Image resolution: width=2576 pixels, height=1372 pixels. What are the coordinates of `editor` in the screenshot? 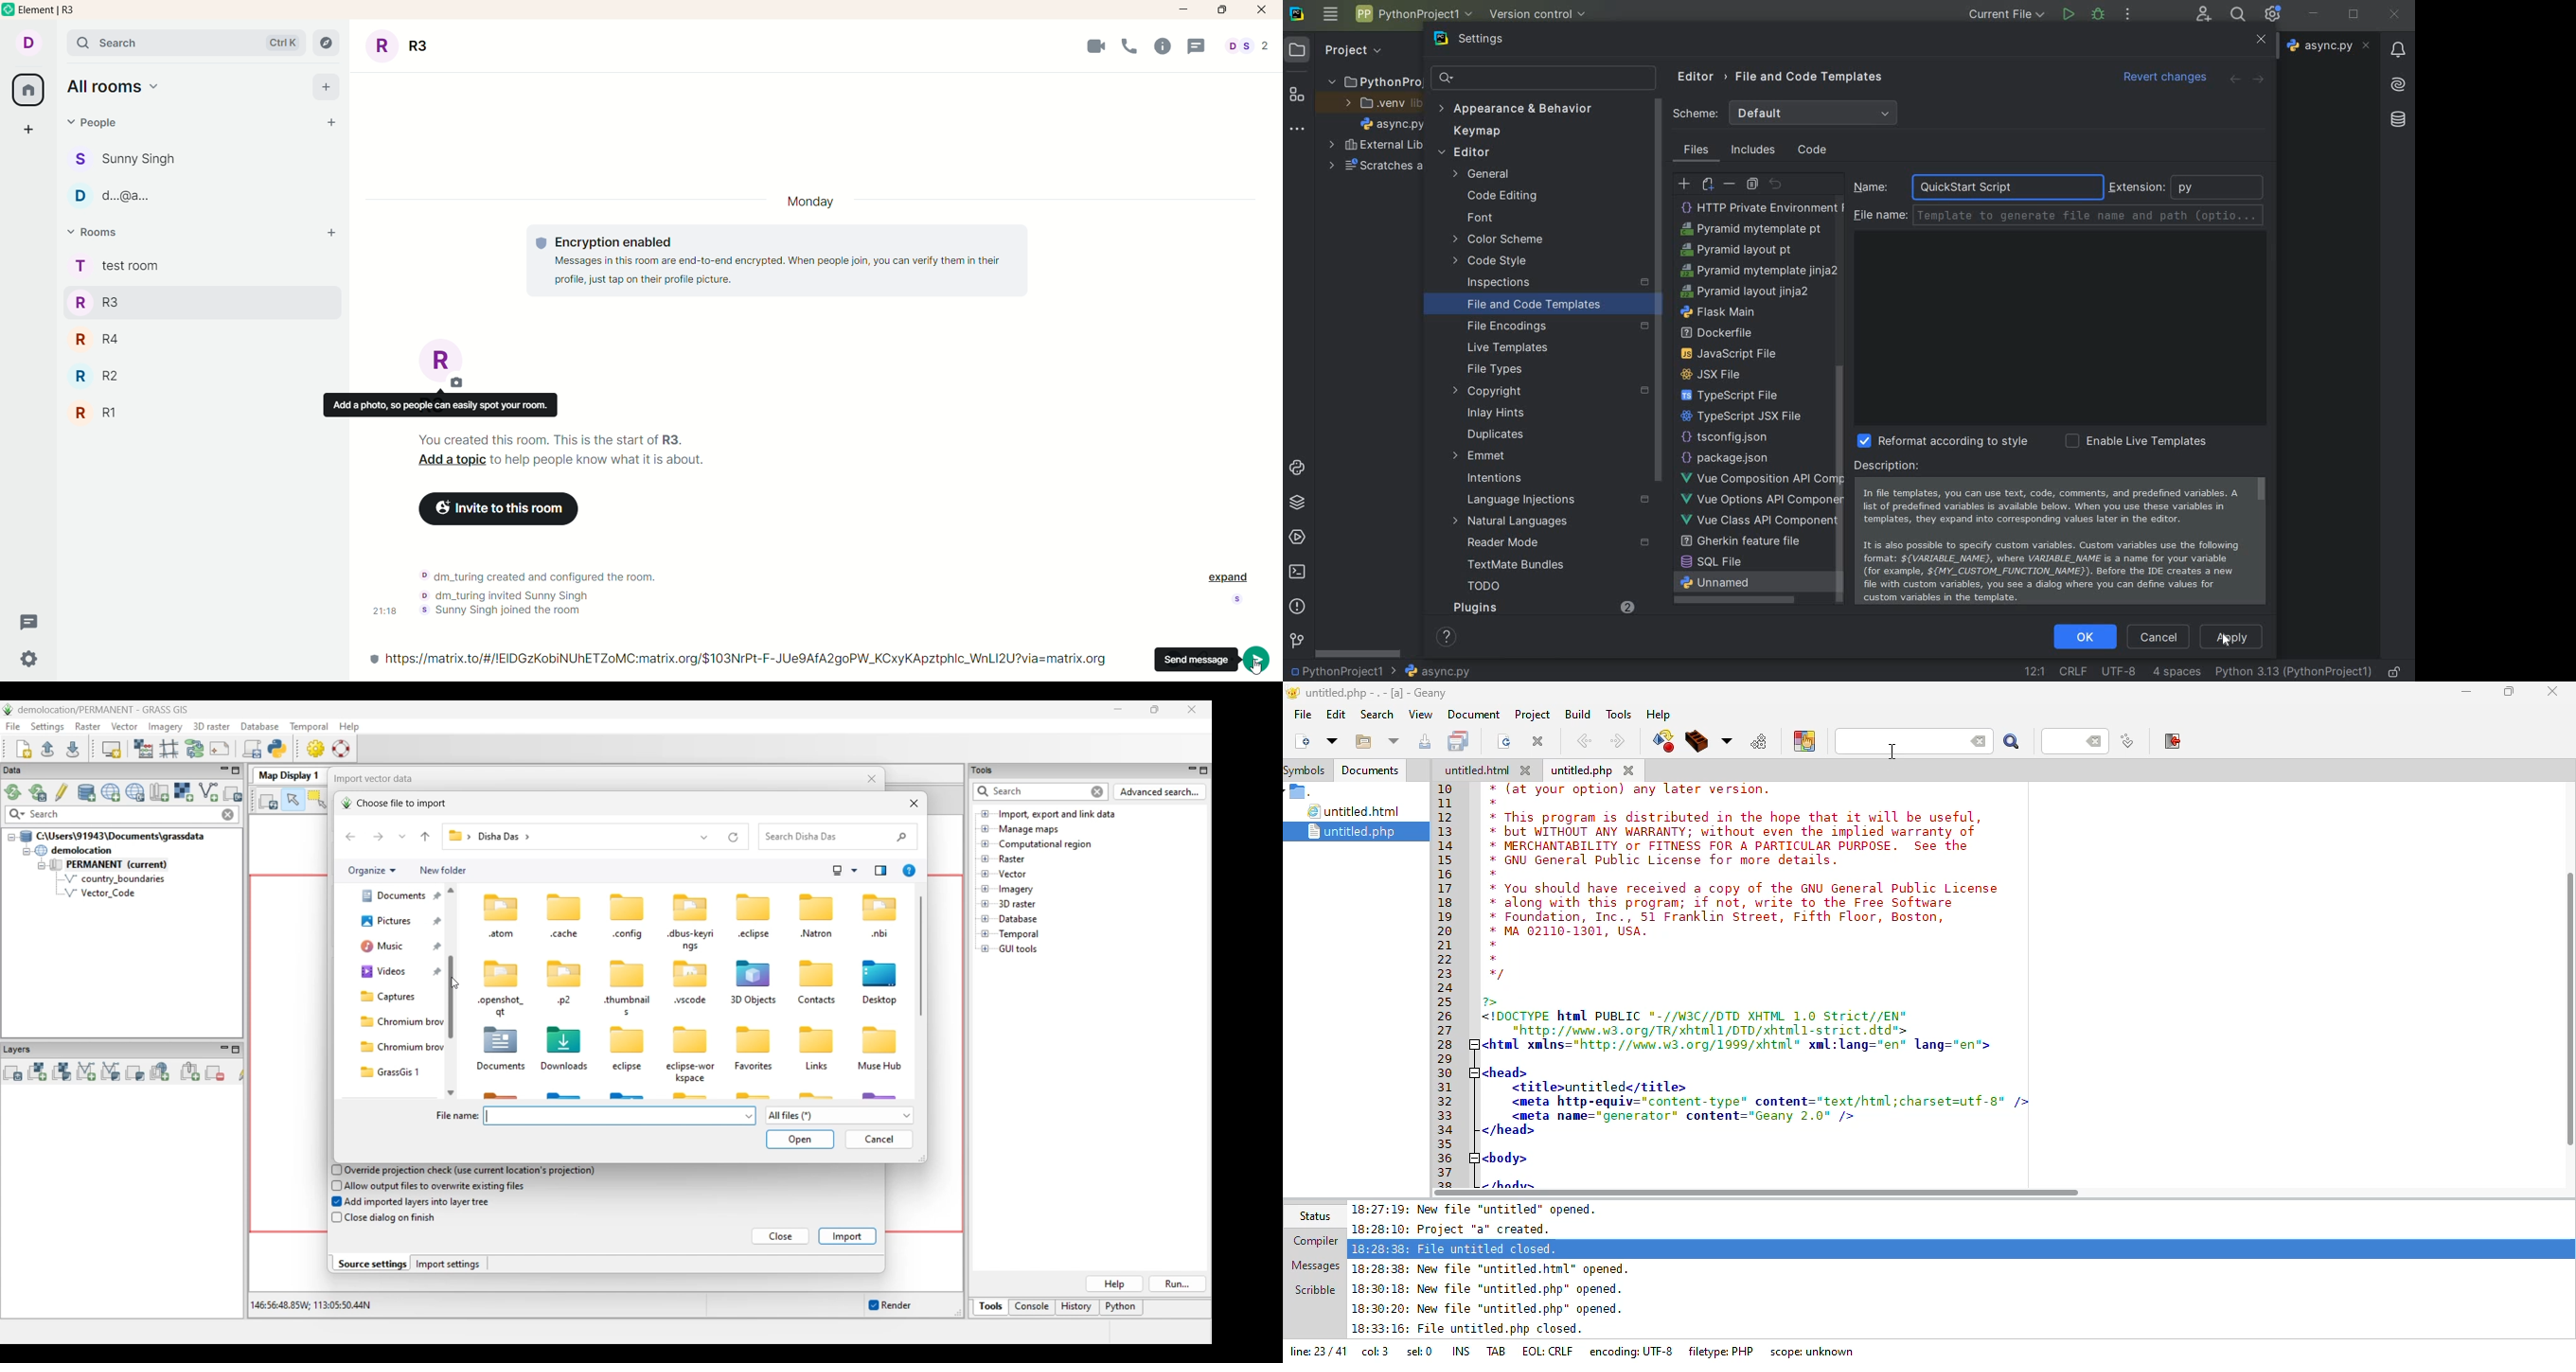 It's located at (1462, 151).